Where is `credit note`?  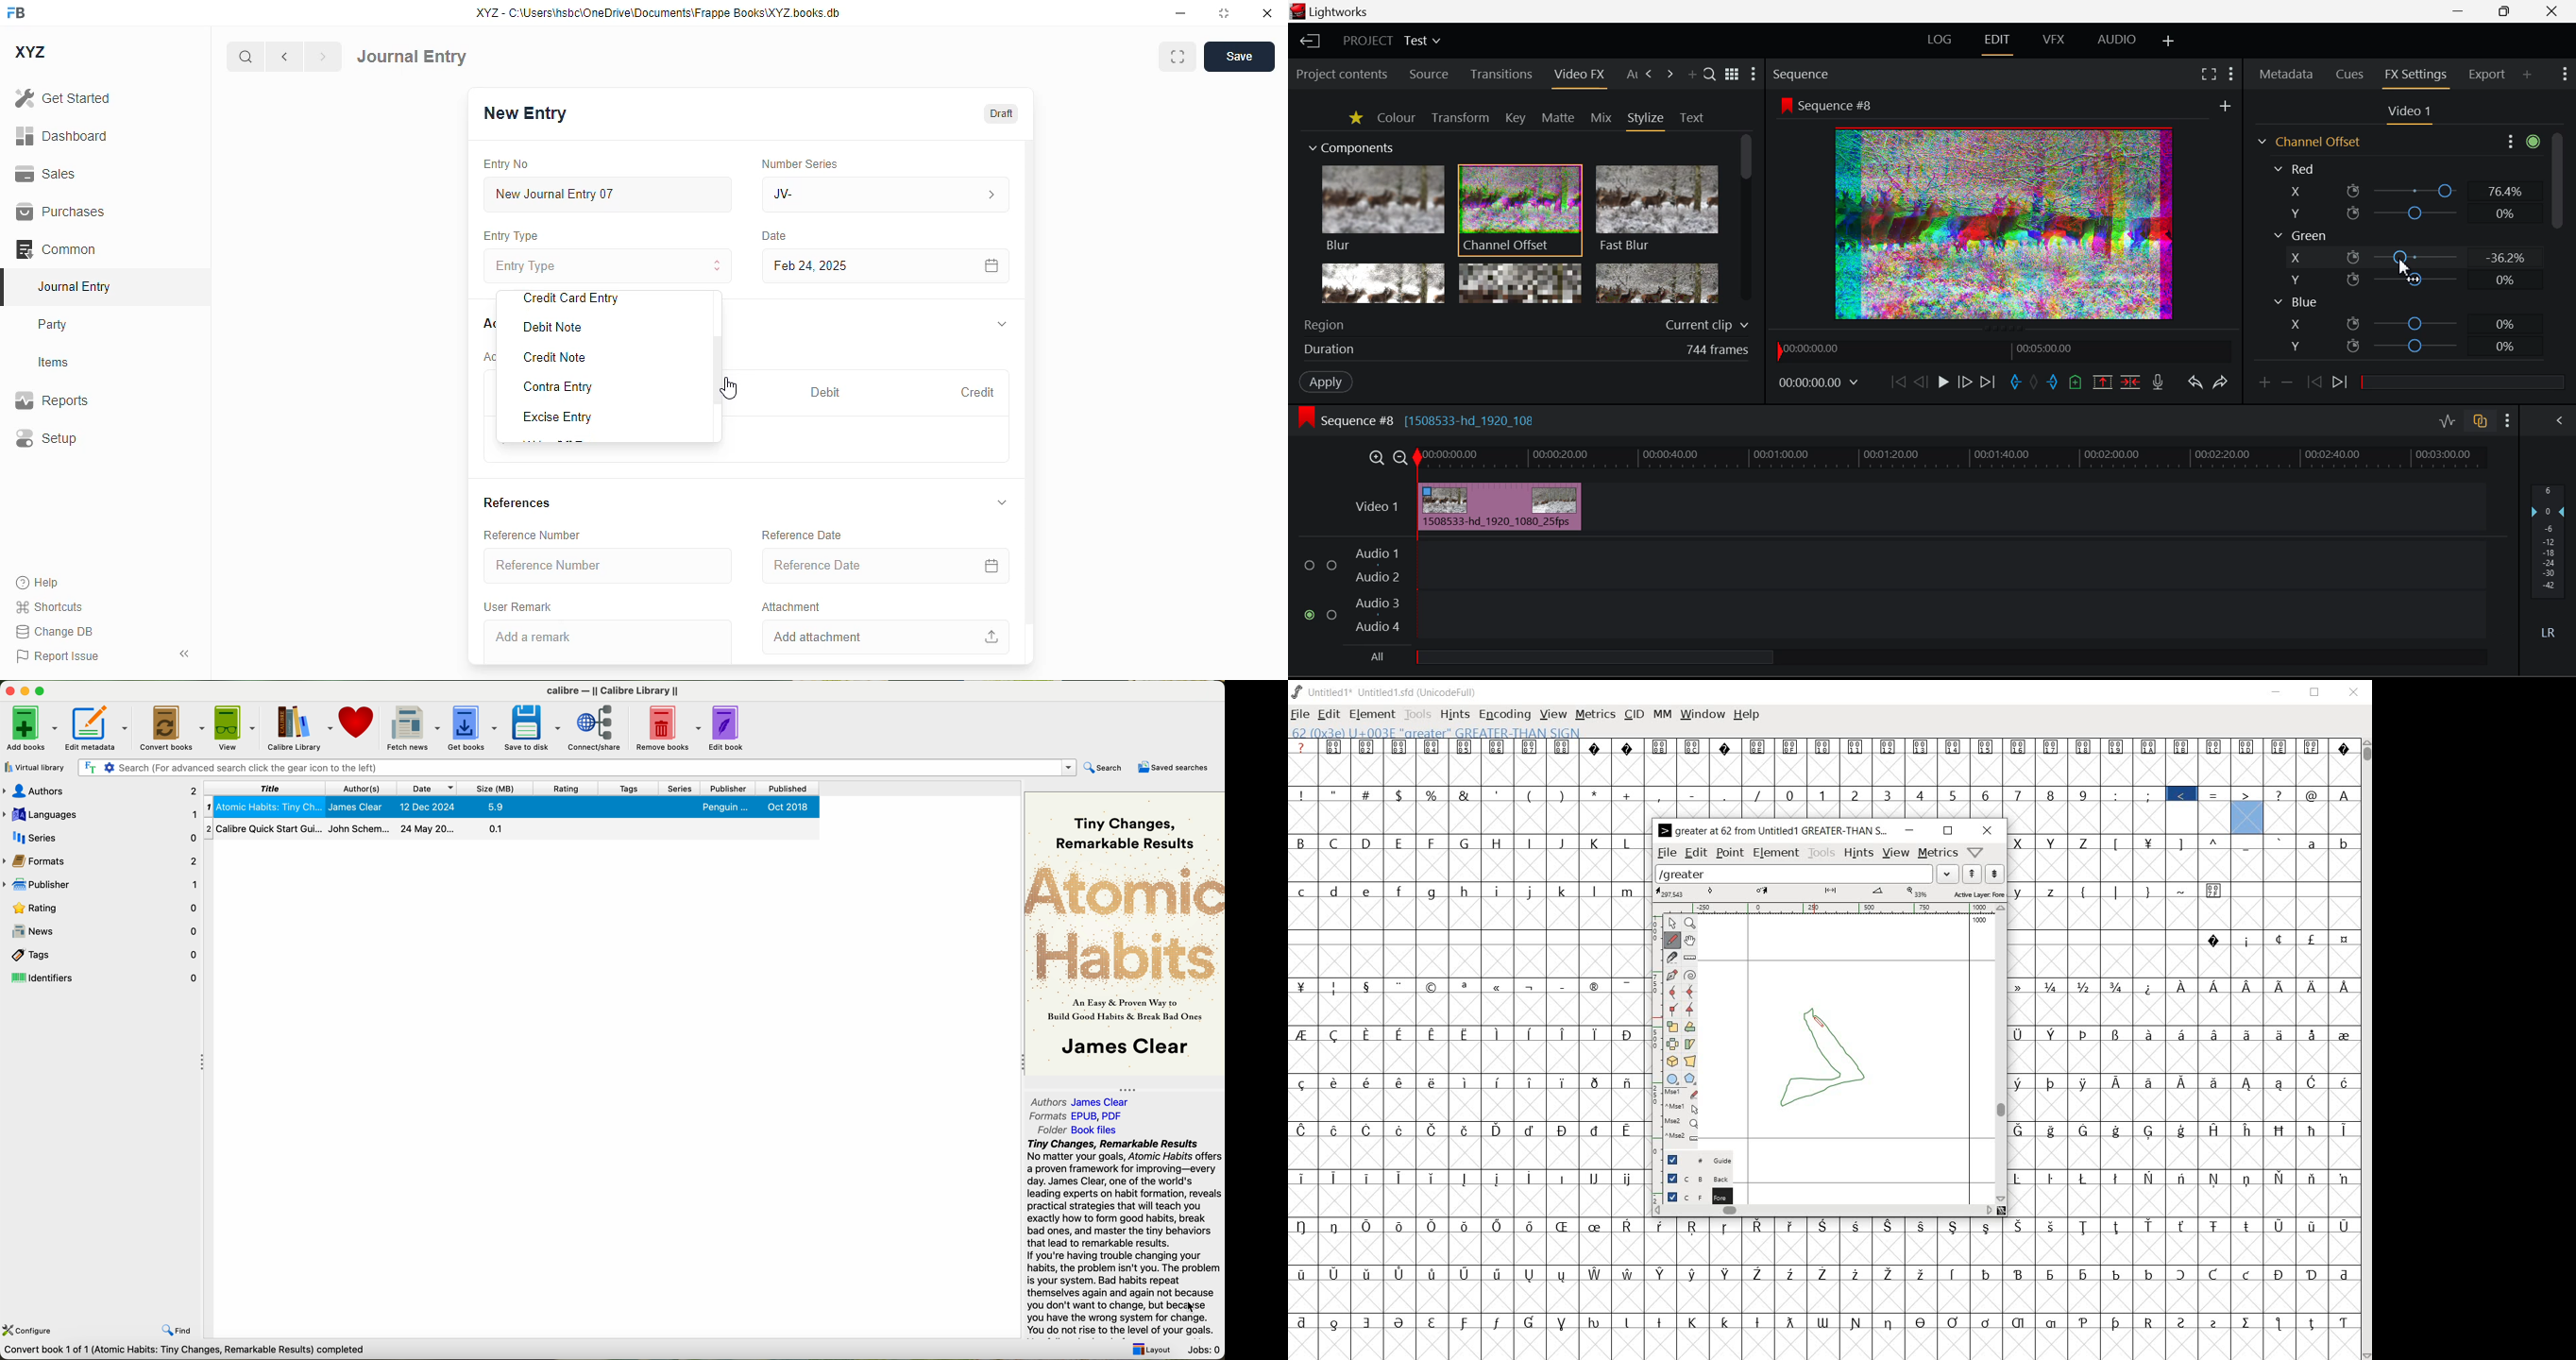 credit note is located at coordinates (554, 358).